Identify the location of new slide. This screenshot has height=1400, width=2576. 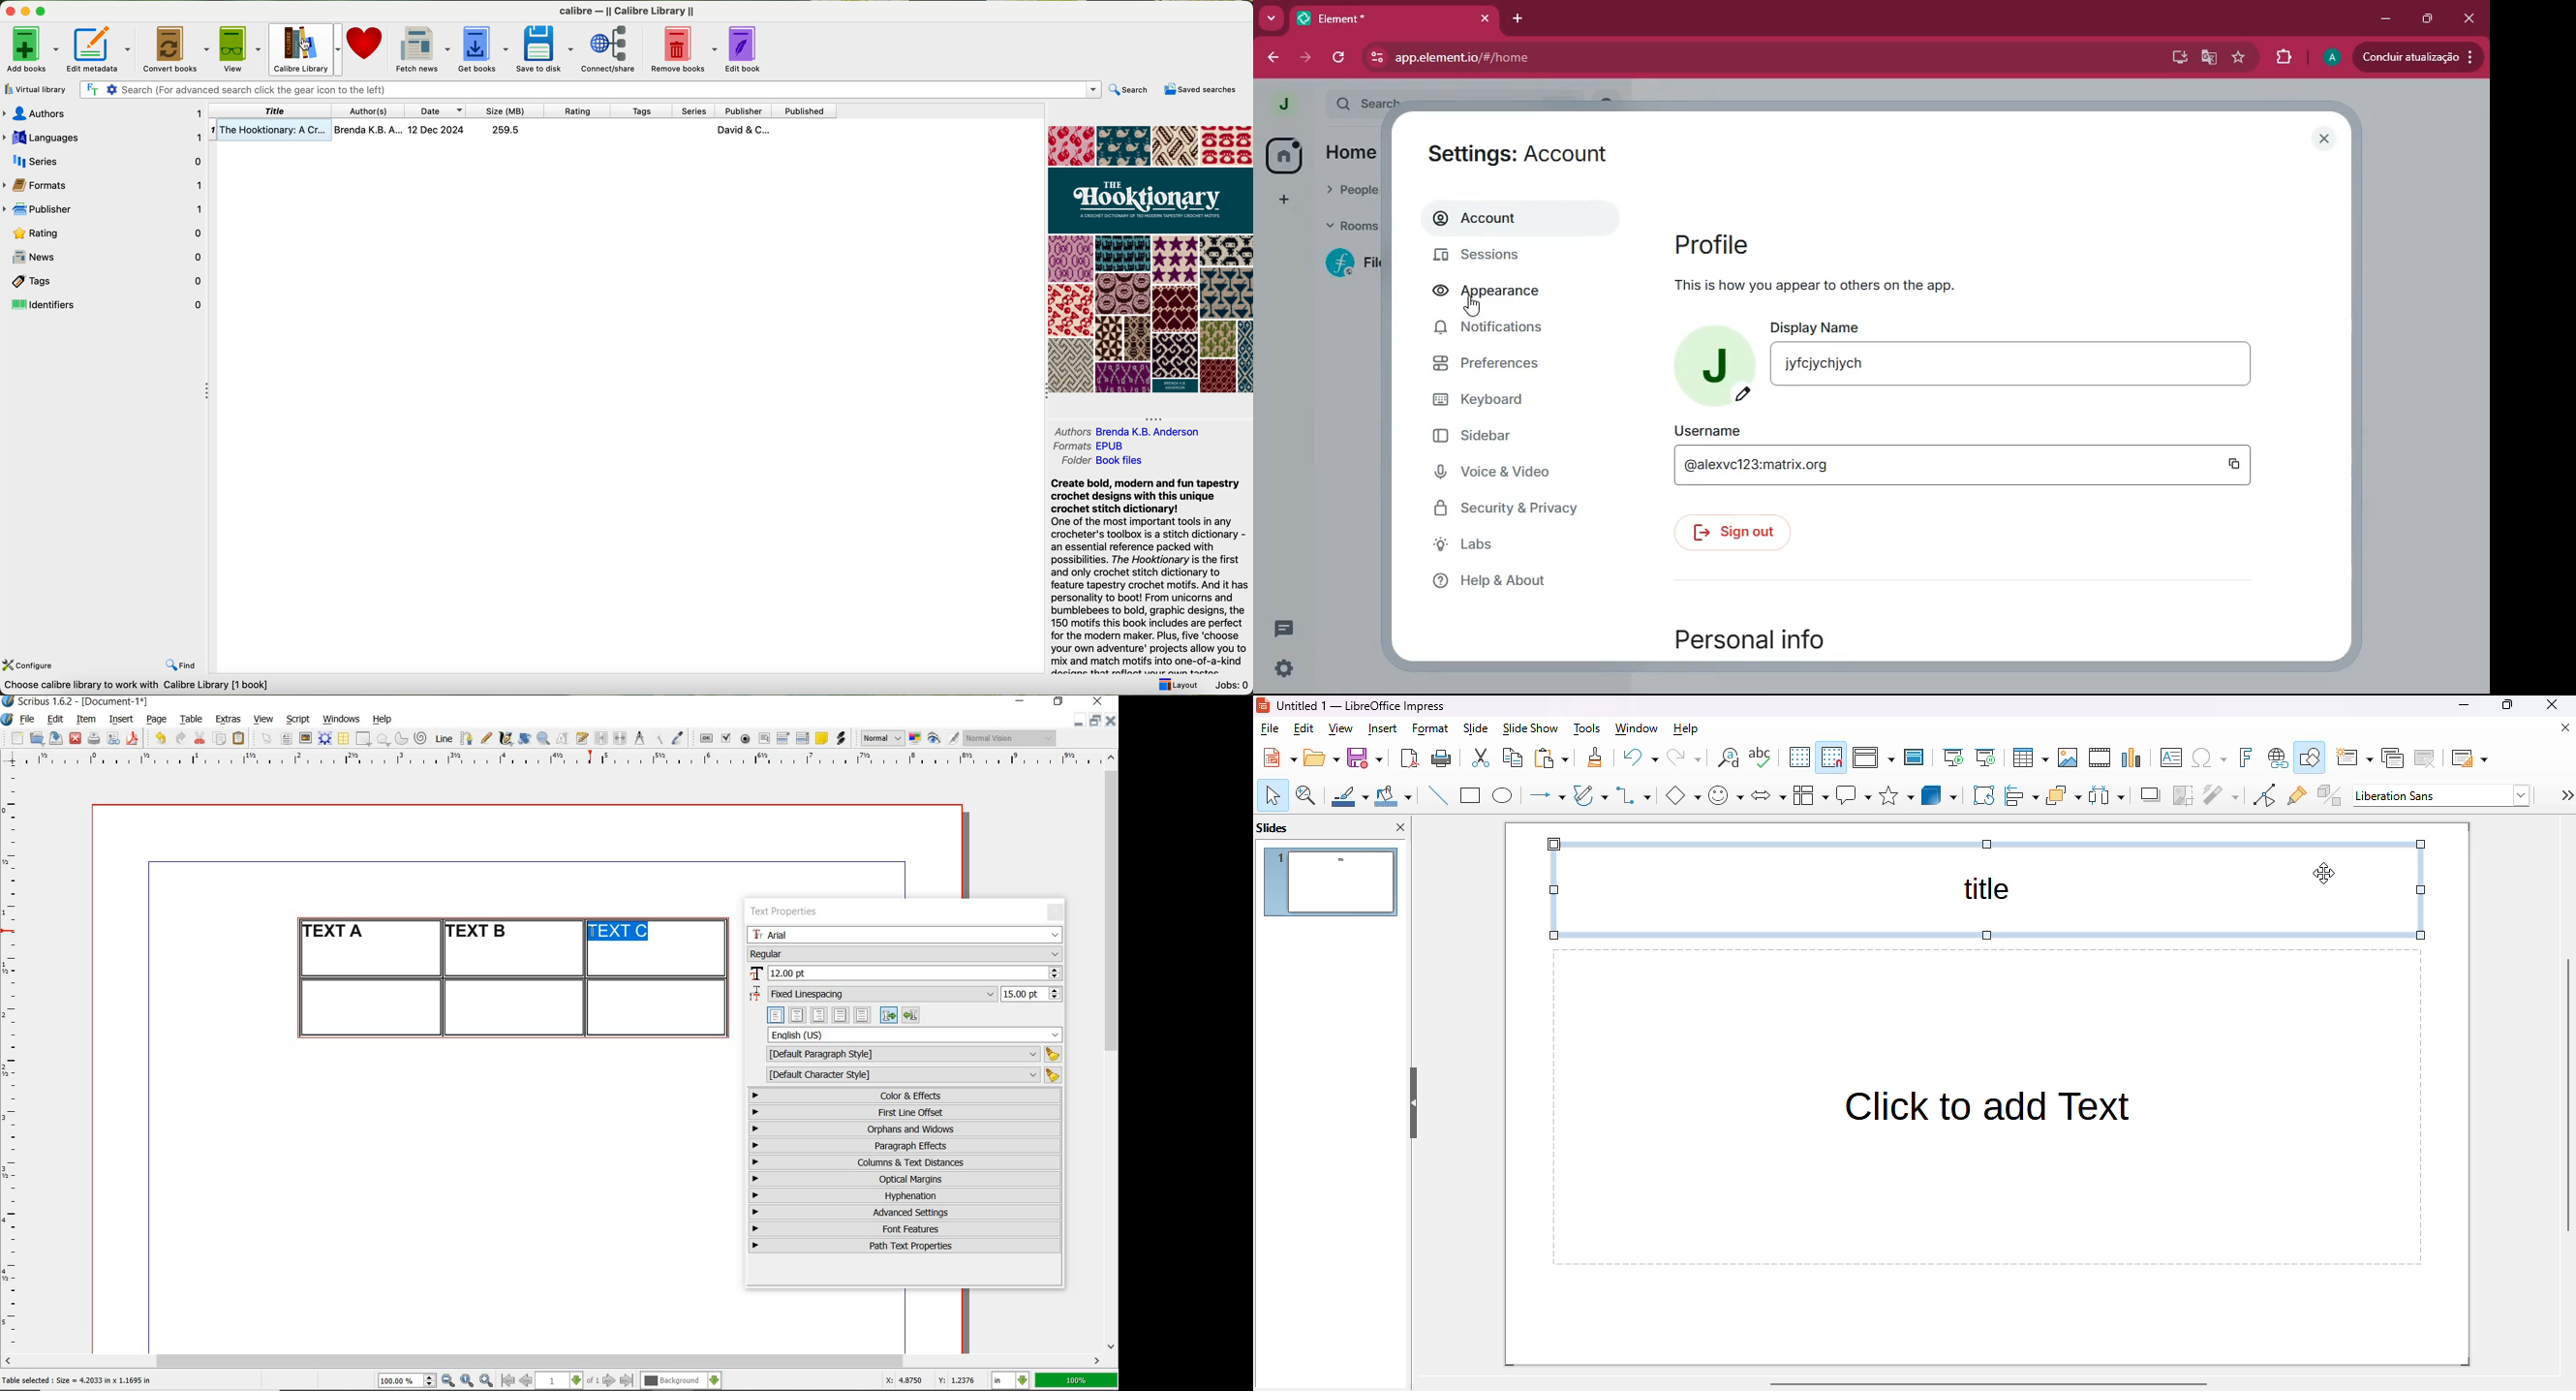
(2354, 757).